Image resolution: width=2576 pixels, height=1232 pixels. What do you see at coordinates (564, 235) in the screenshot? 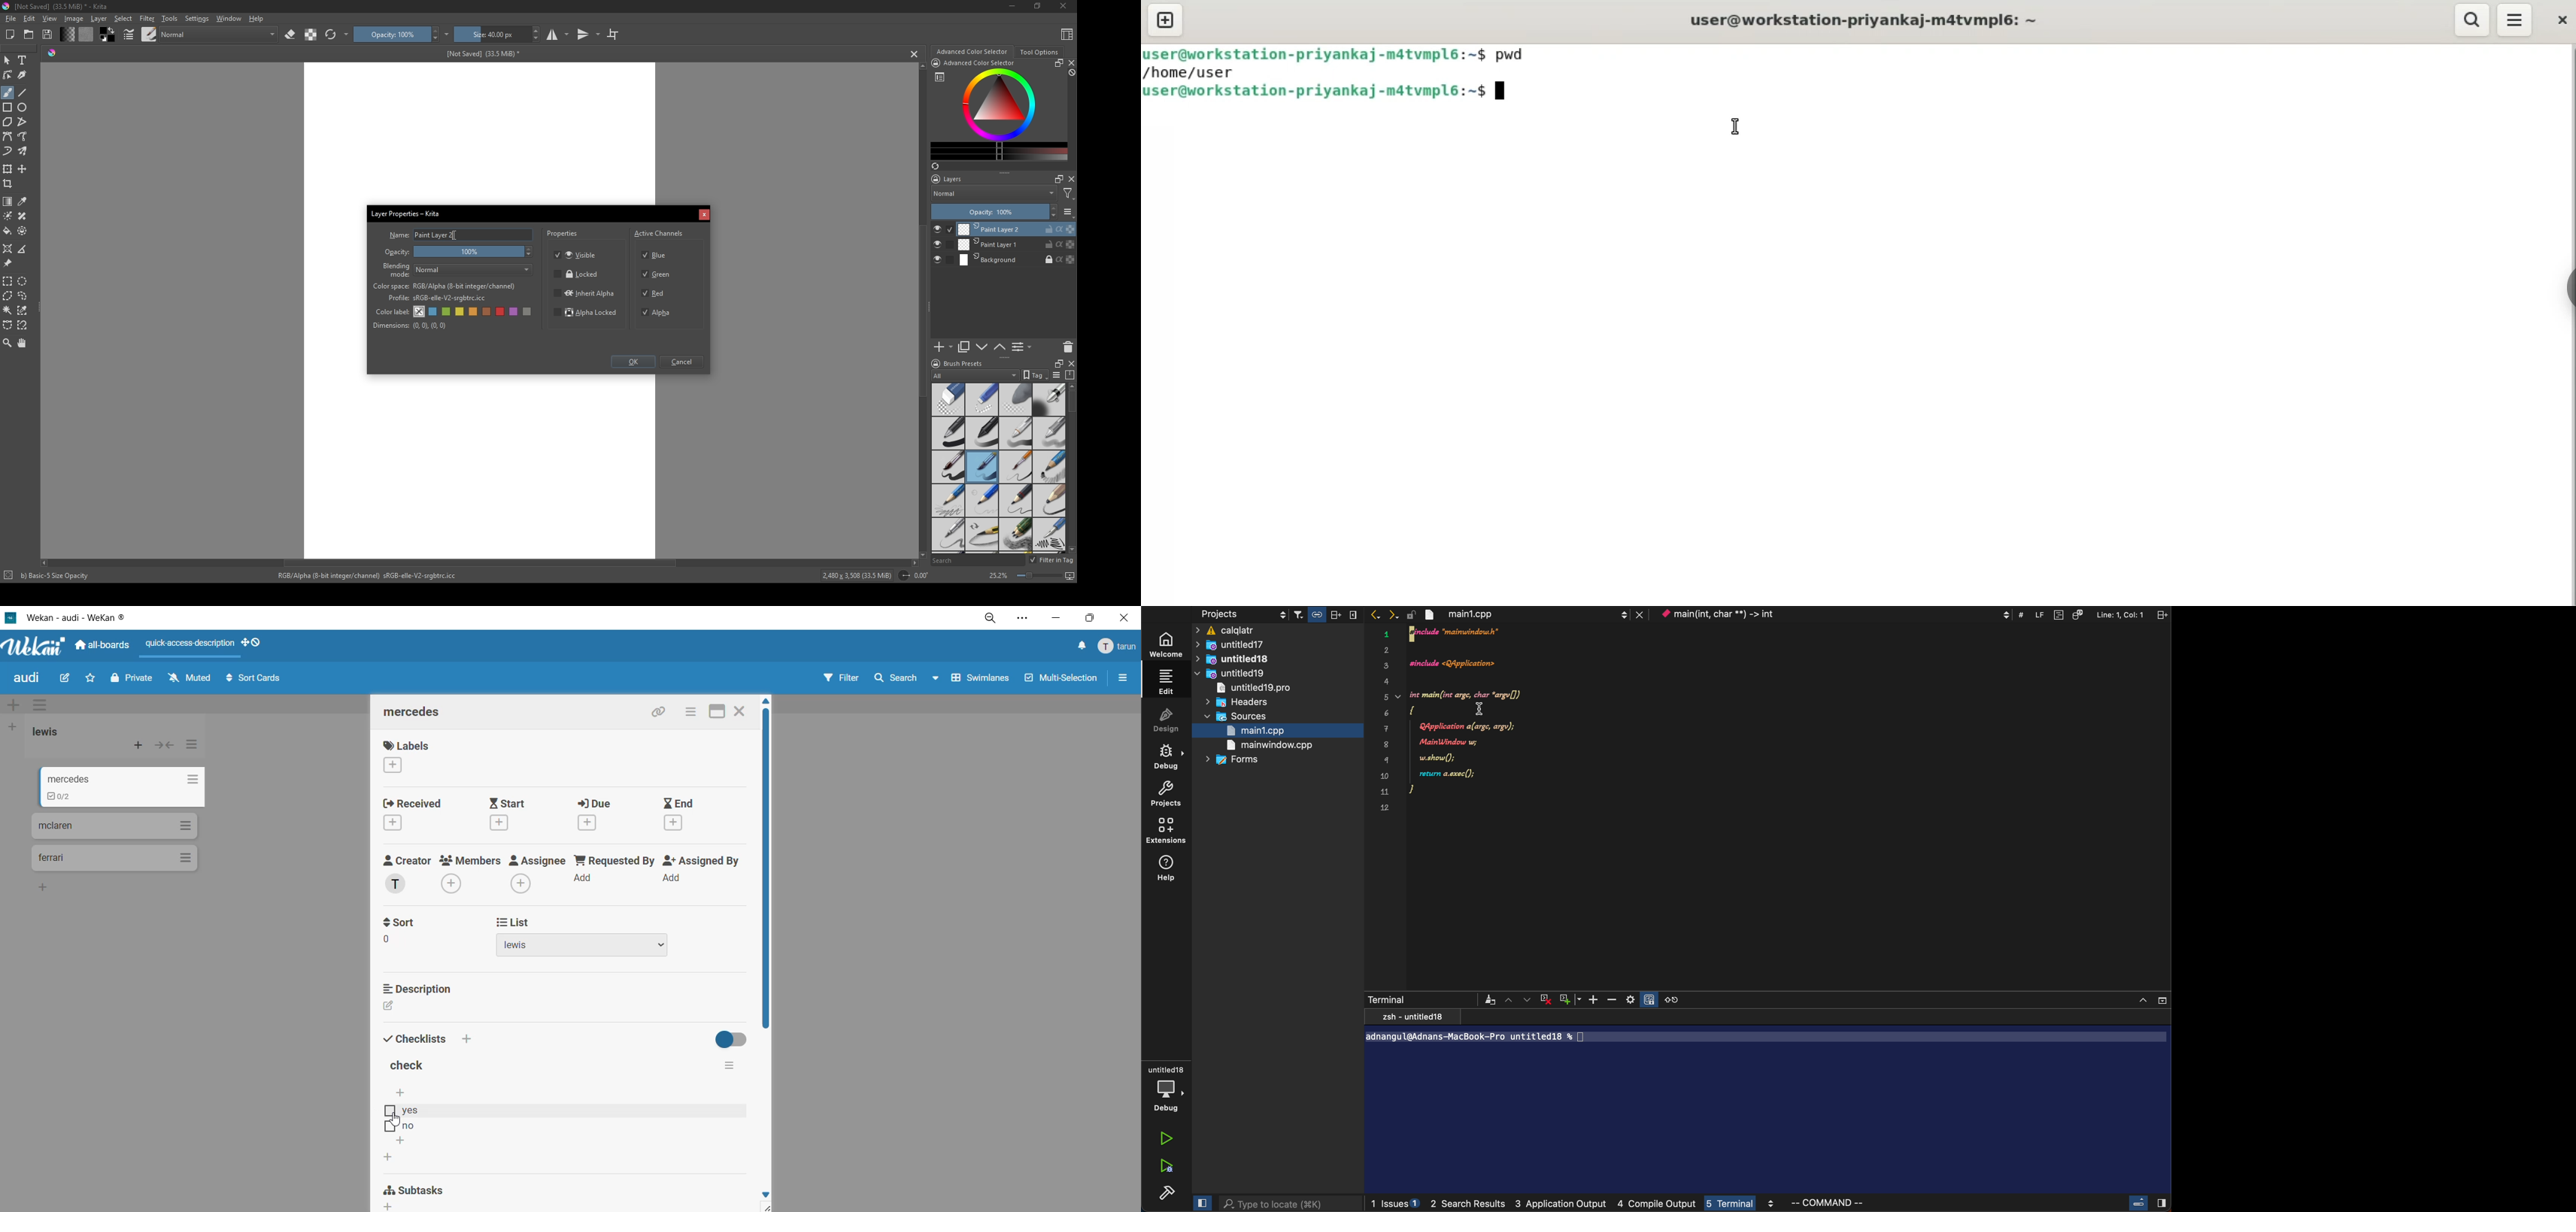
I see `properties` at bounding box center [564, 235].